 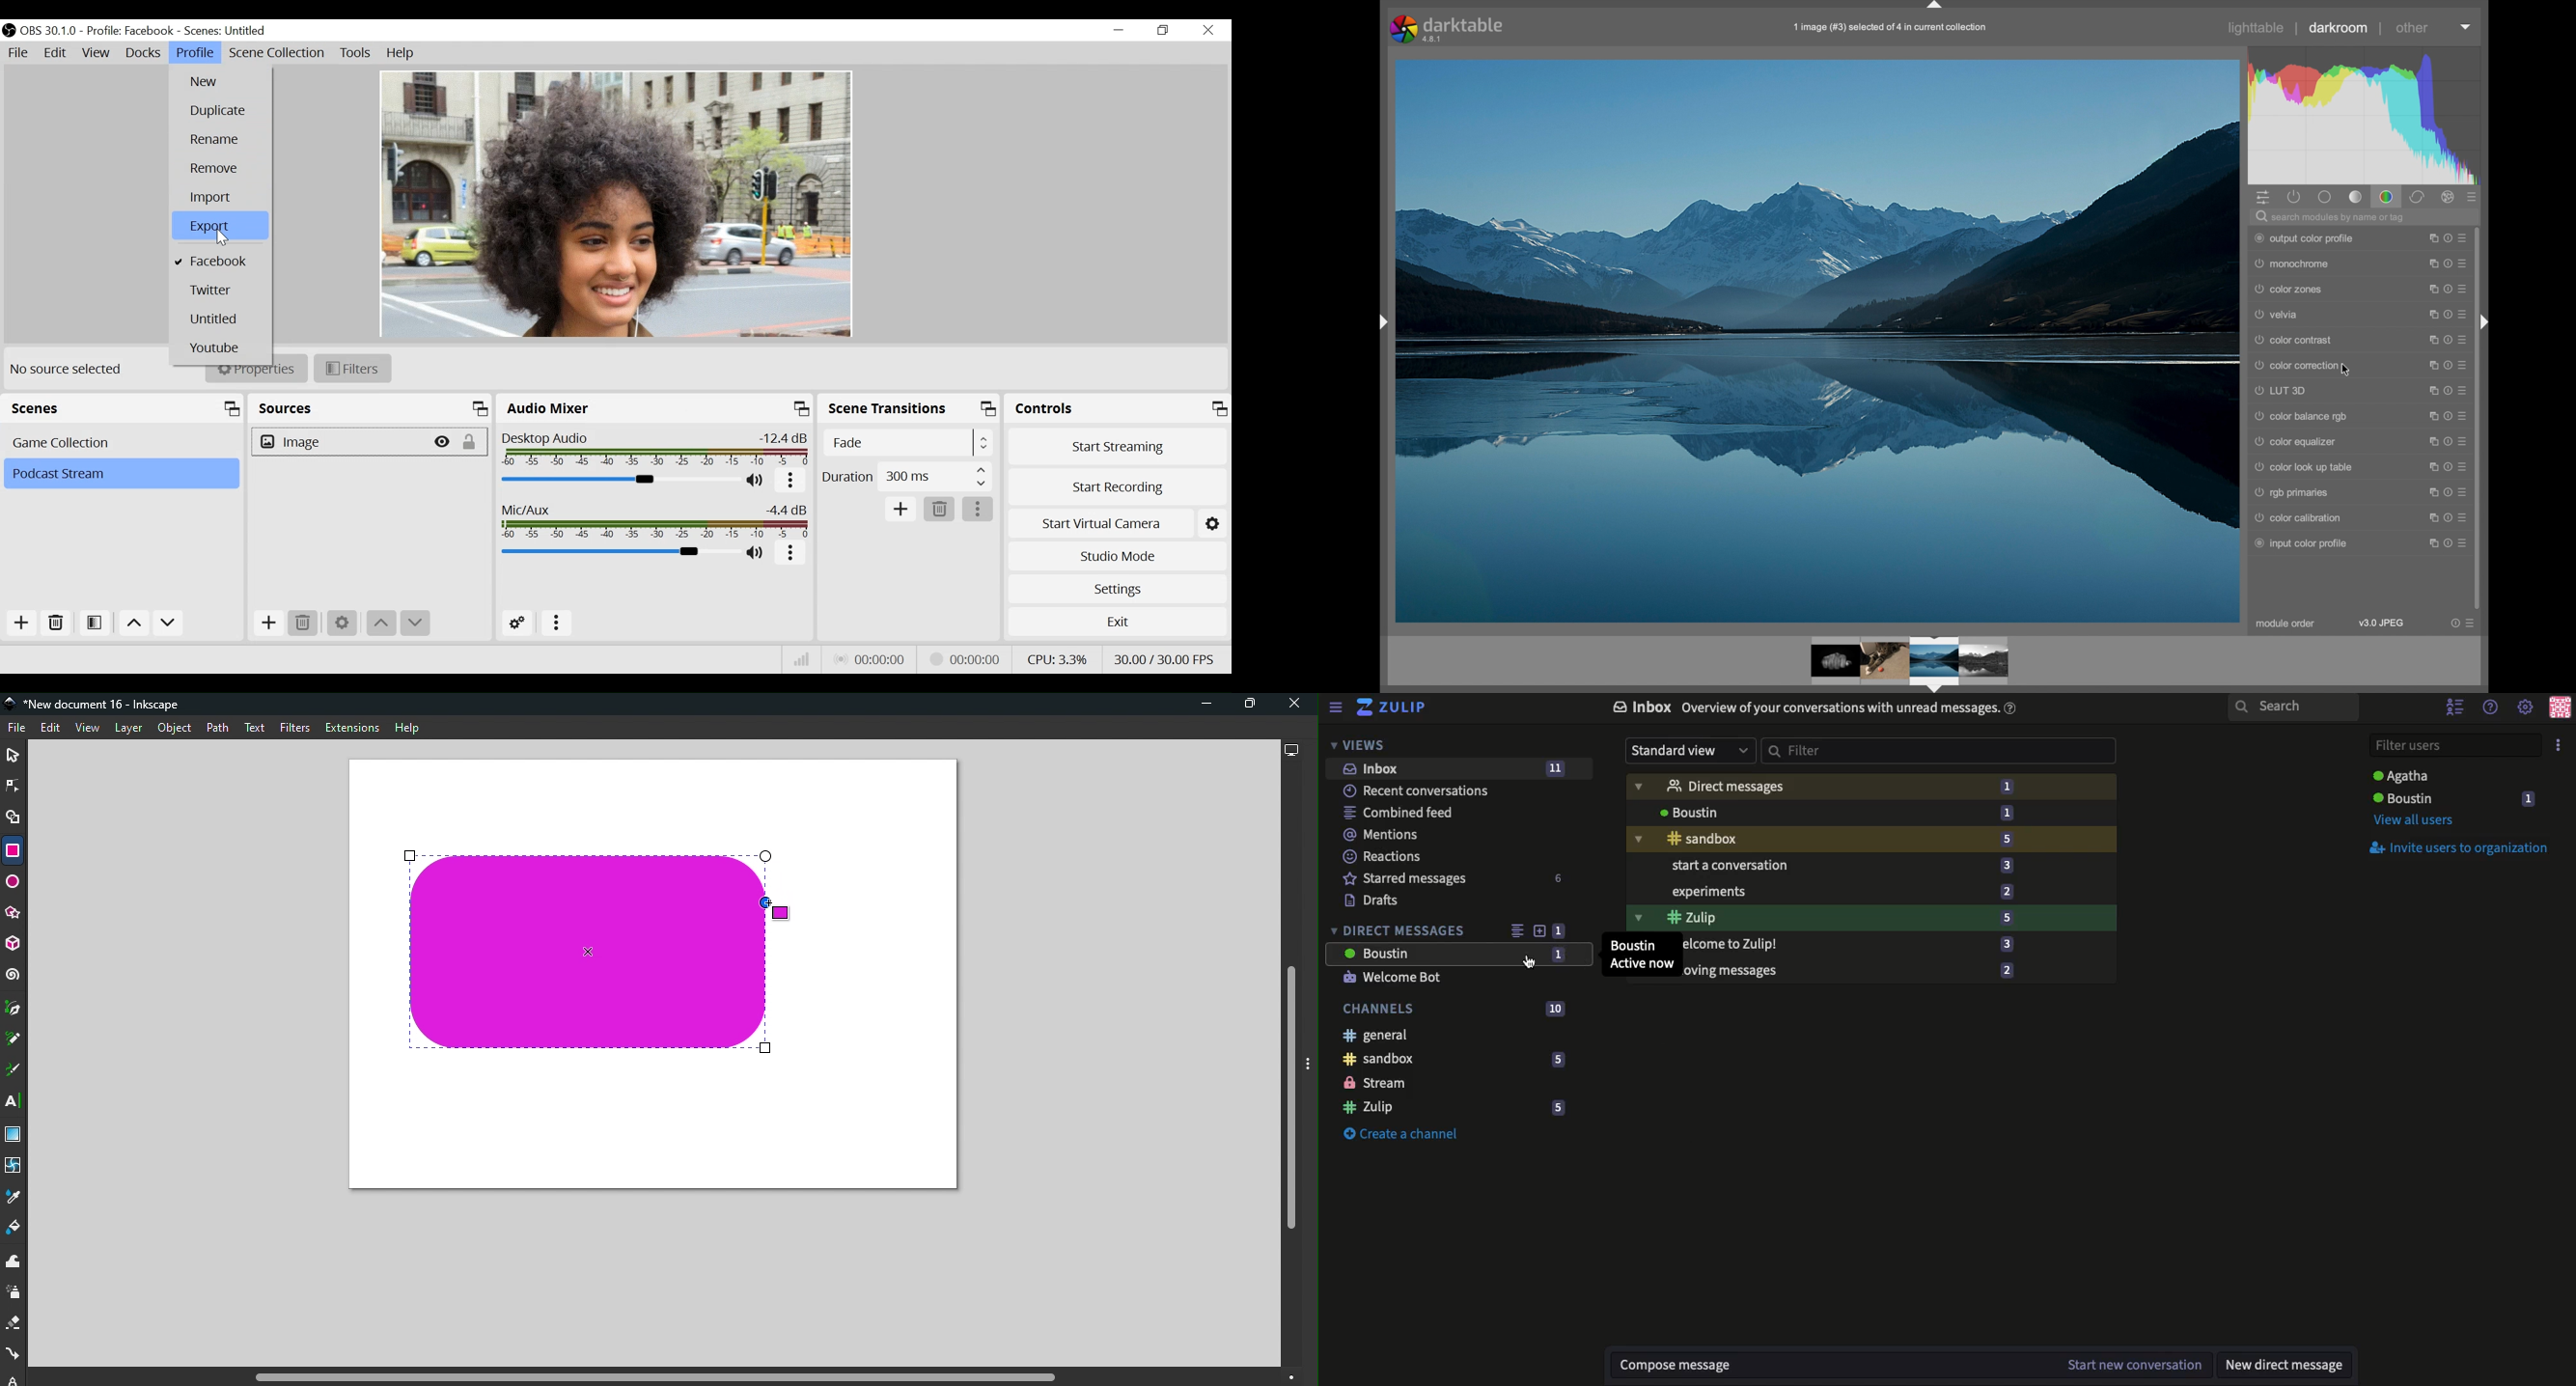 What do you see at coordinates (2357, 196) in the screenshot?
I see `tone` at bounding box center [2357, 196].